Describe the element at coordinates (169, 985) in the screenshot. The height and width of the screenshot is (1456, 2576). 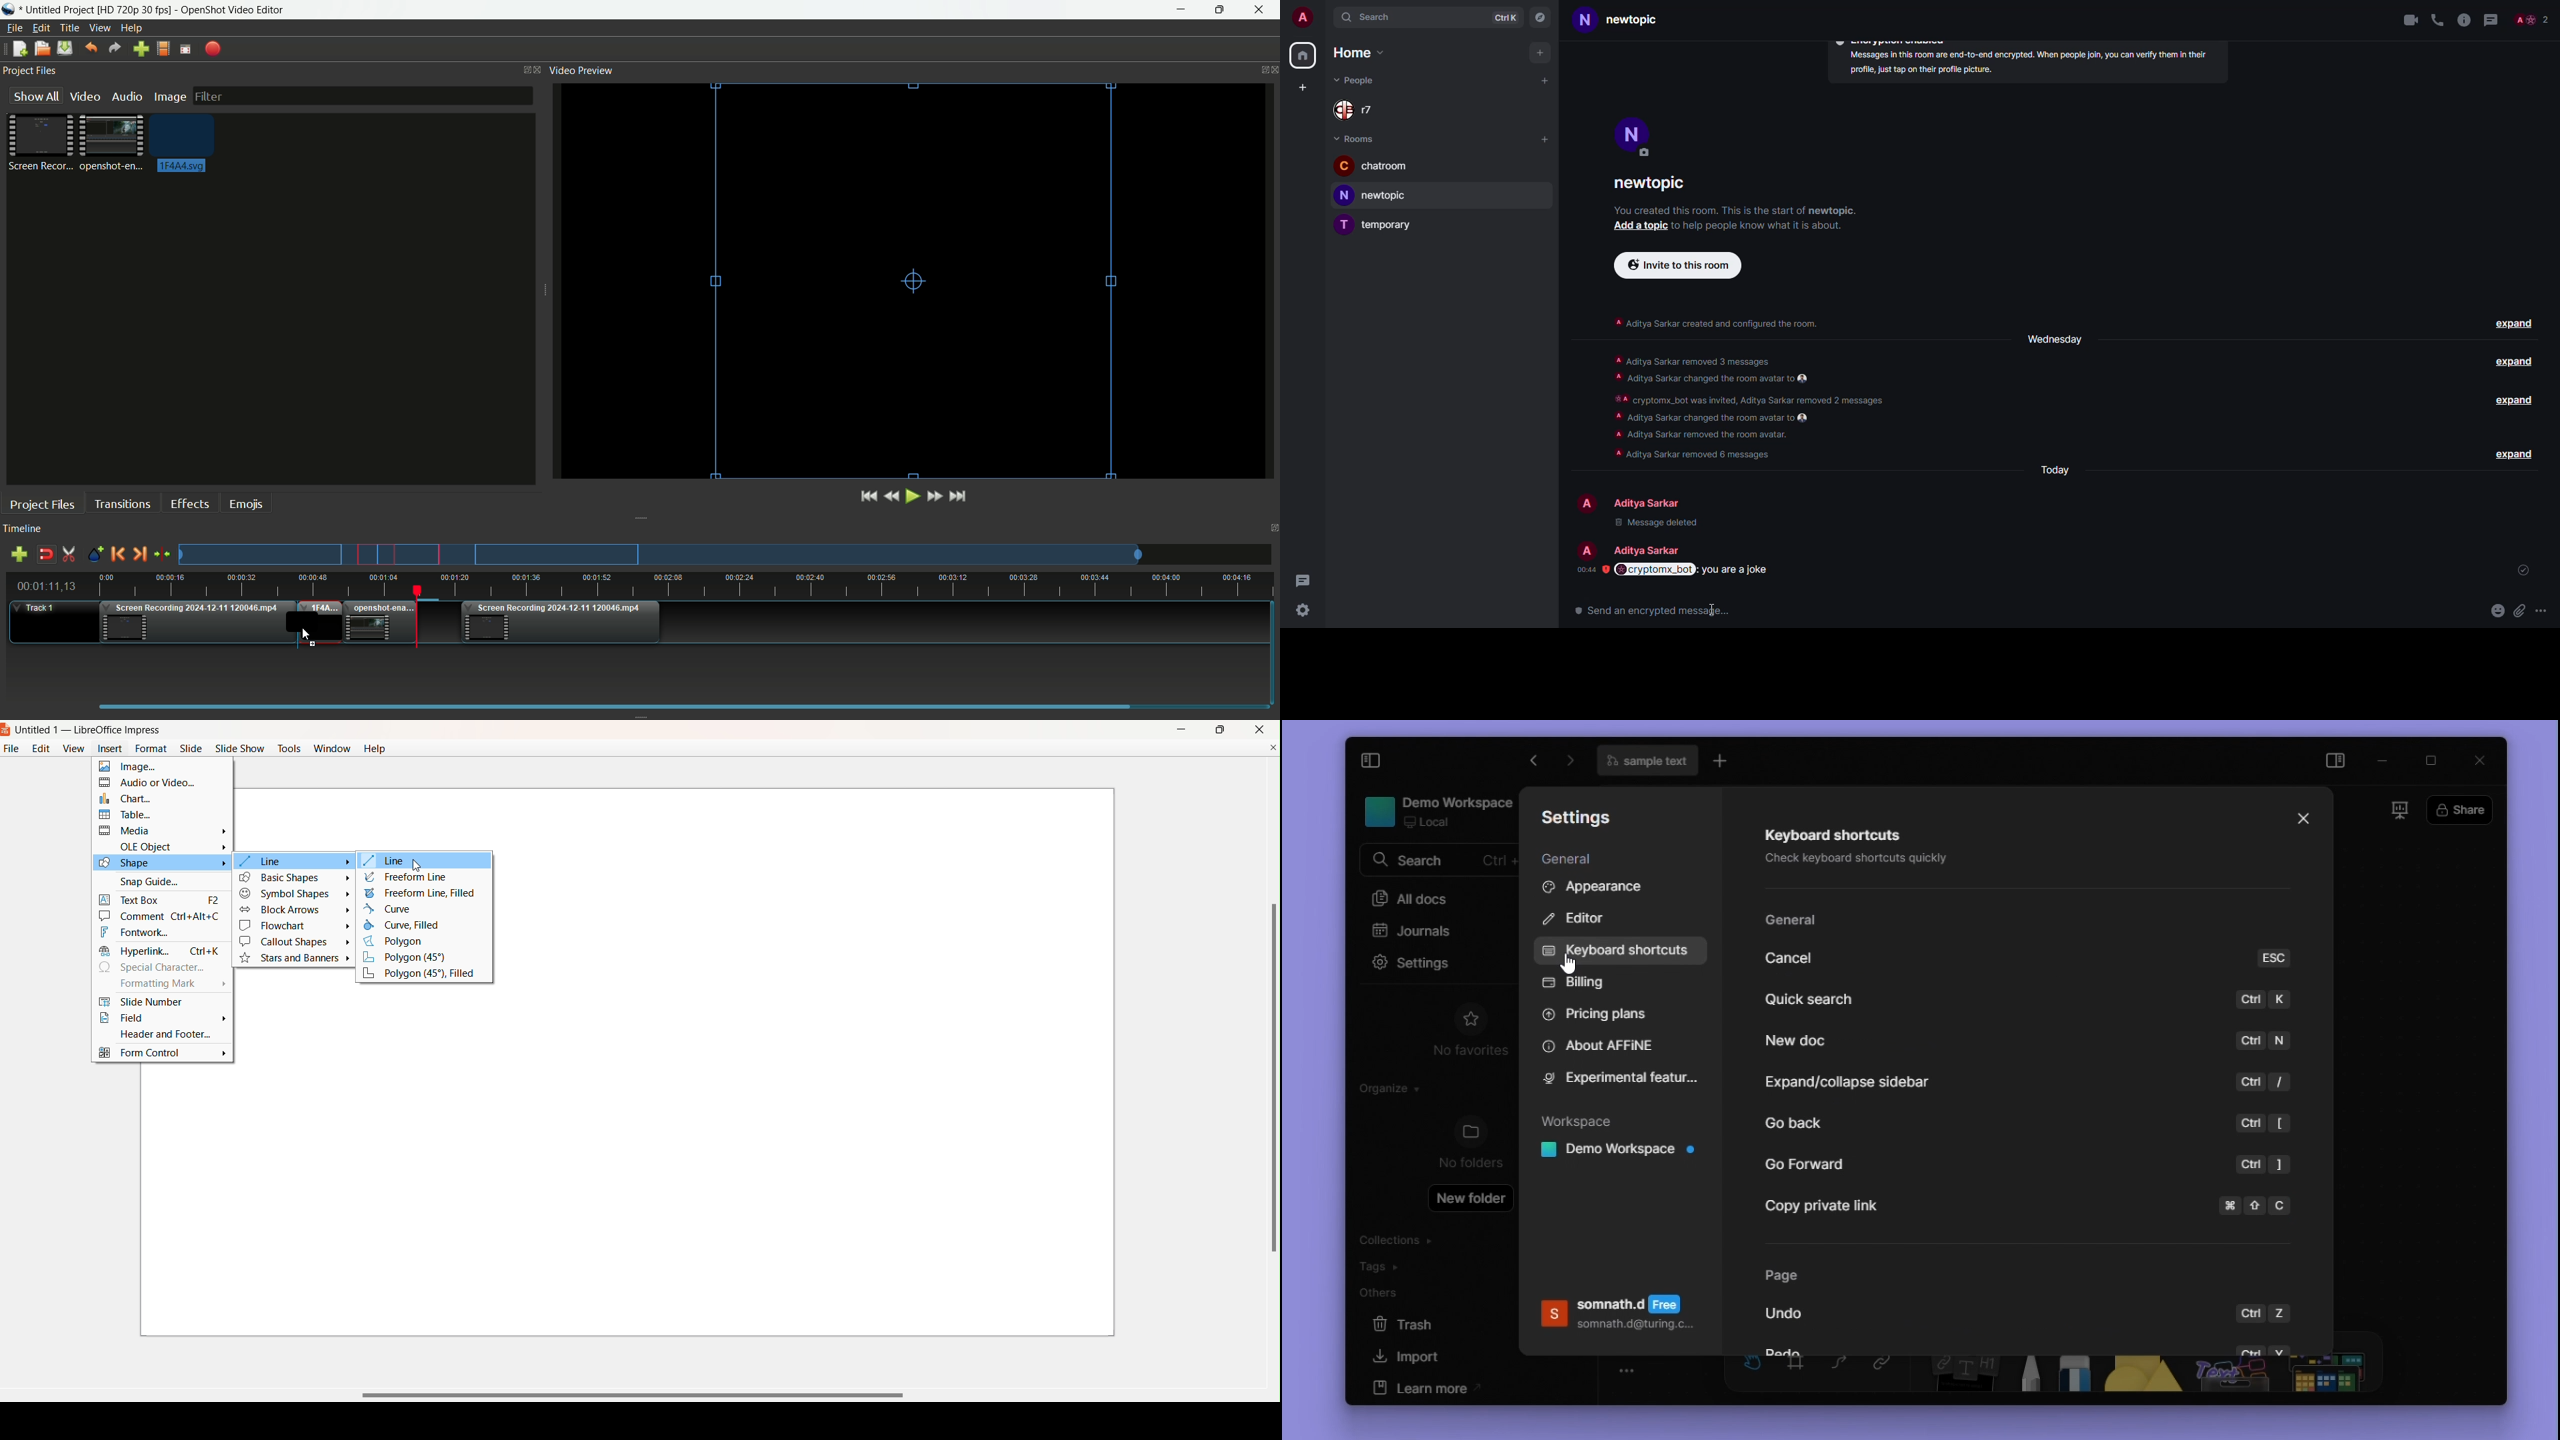
I see `Formatting Mark` at that location.